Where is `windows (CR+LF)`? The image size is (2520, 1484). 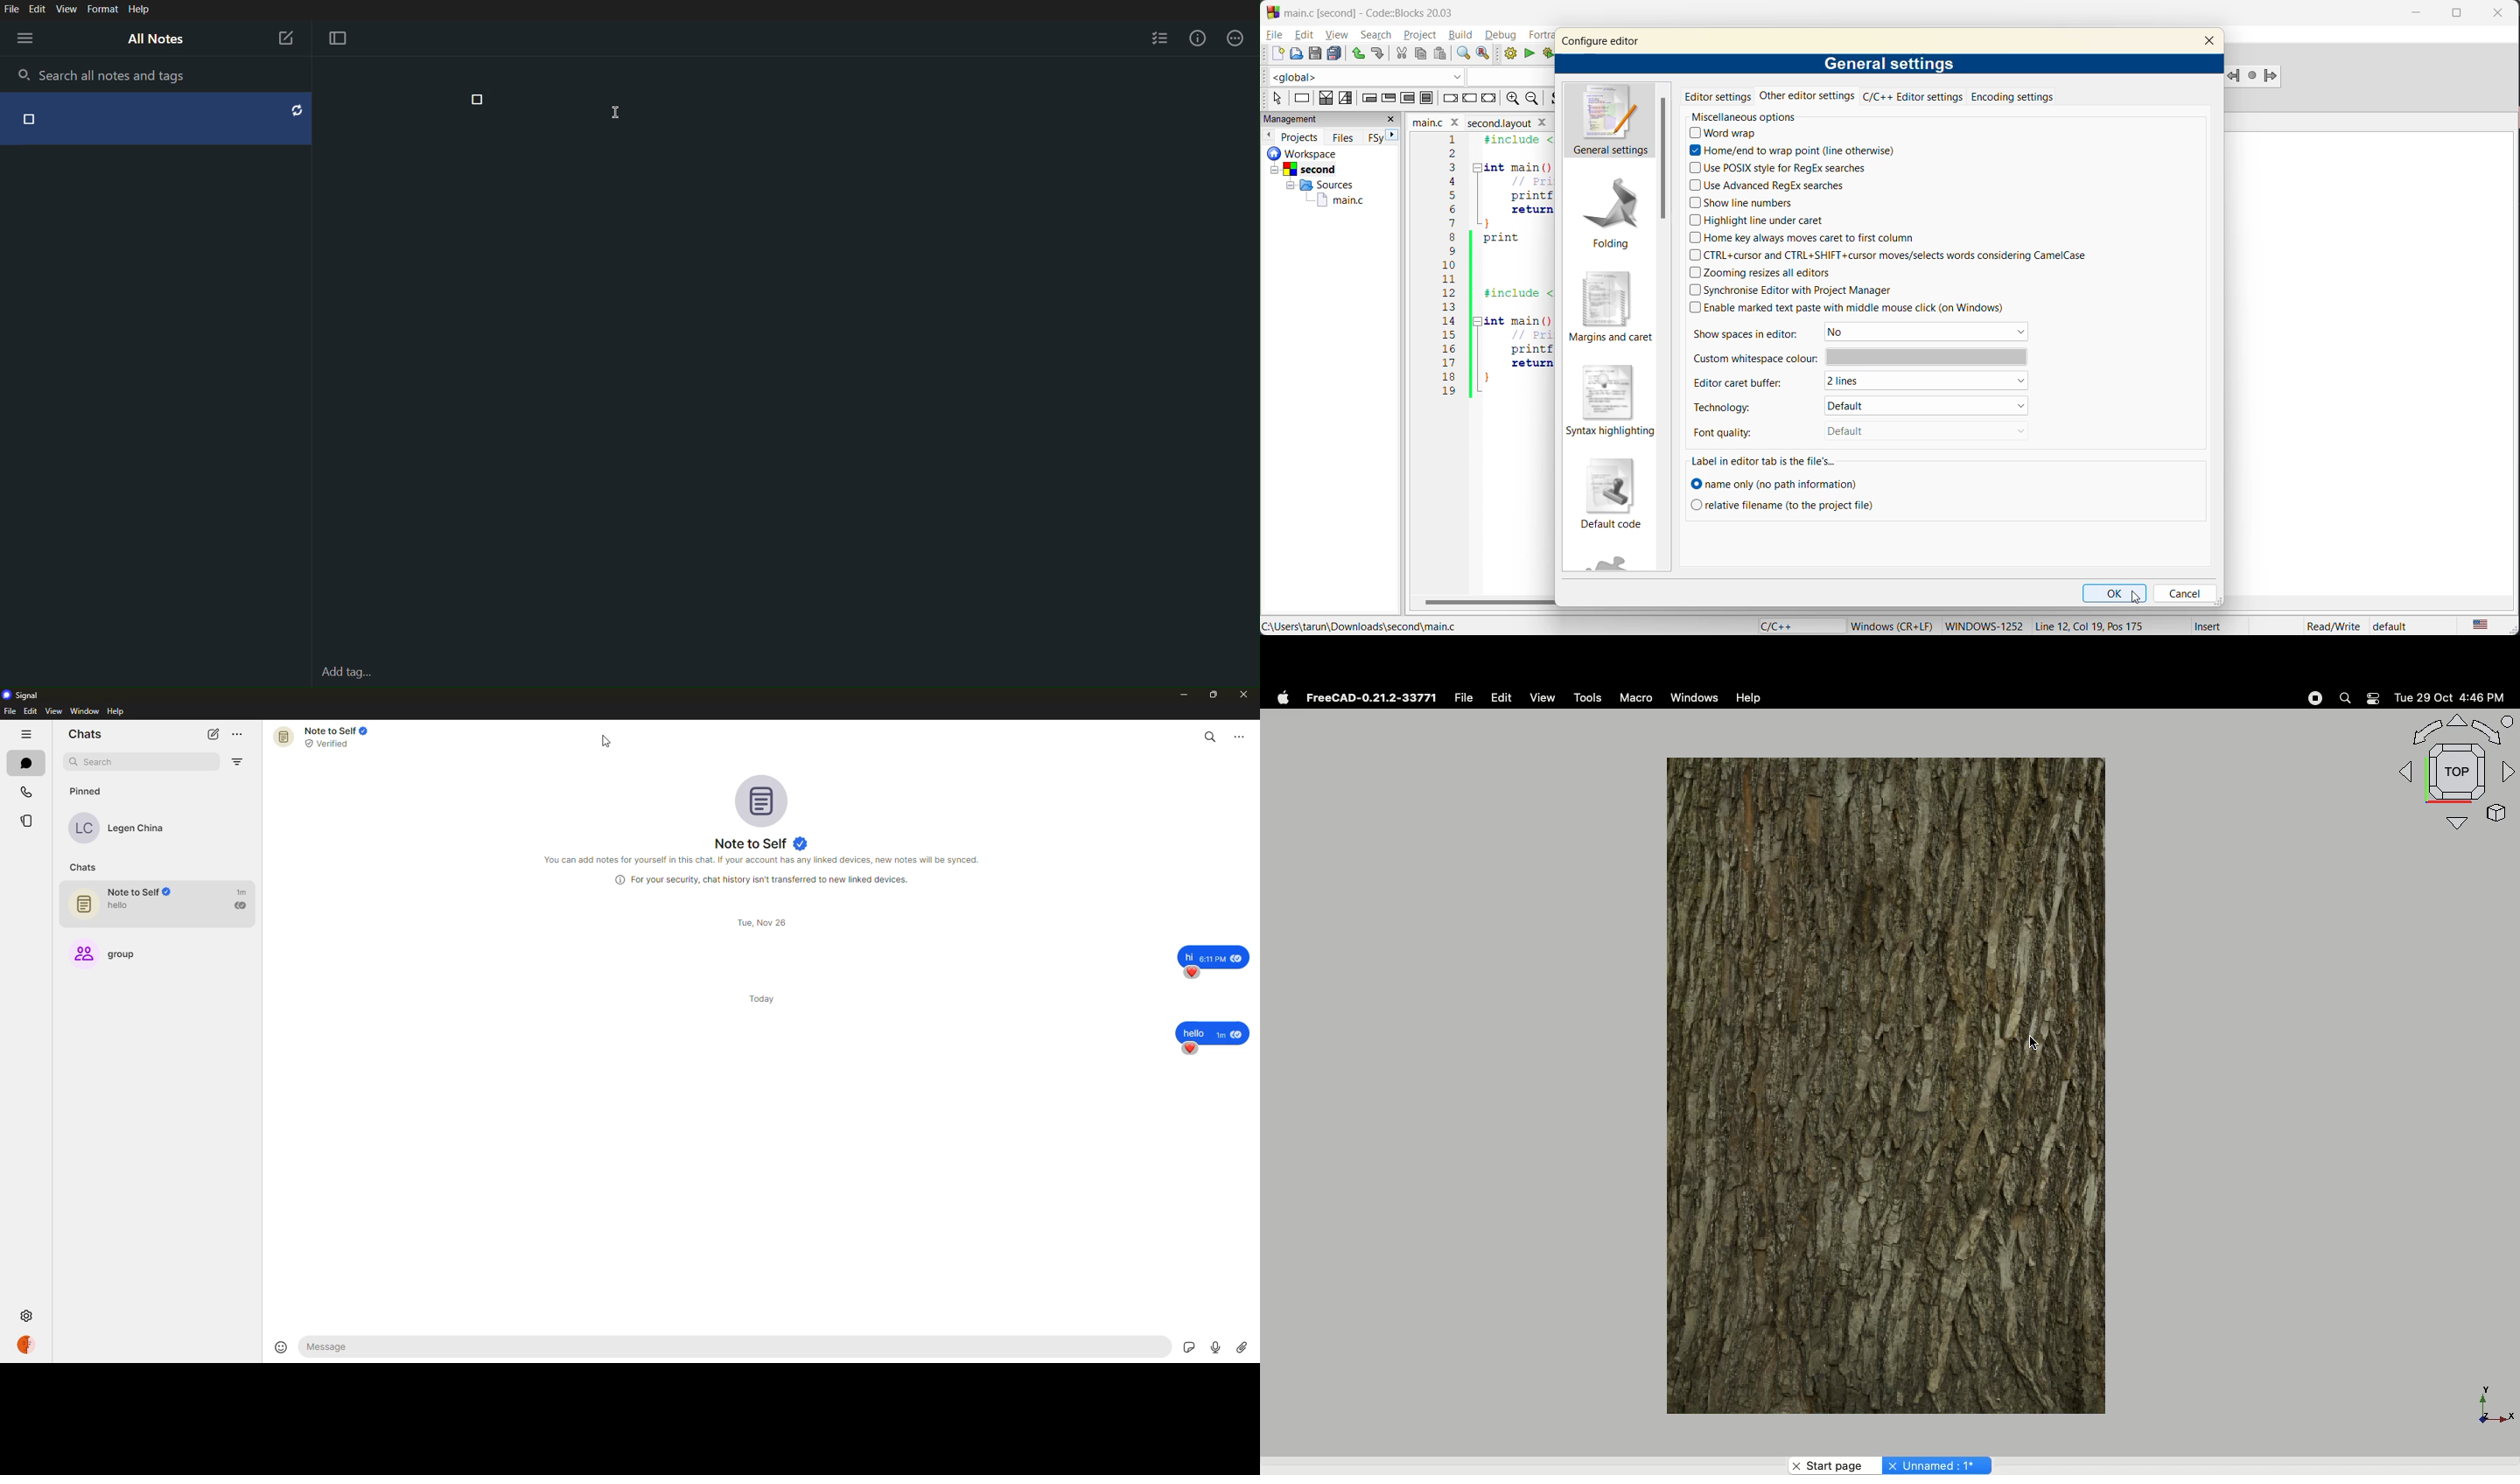 windows (CR+LF) is located at coordinates (1893, 626).